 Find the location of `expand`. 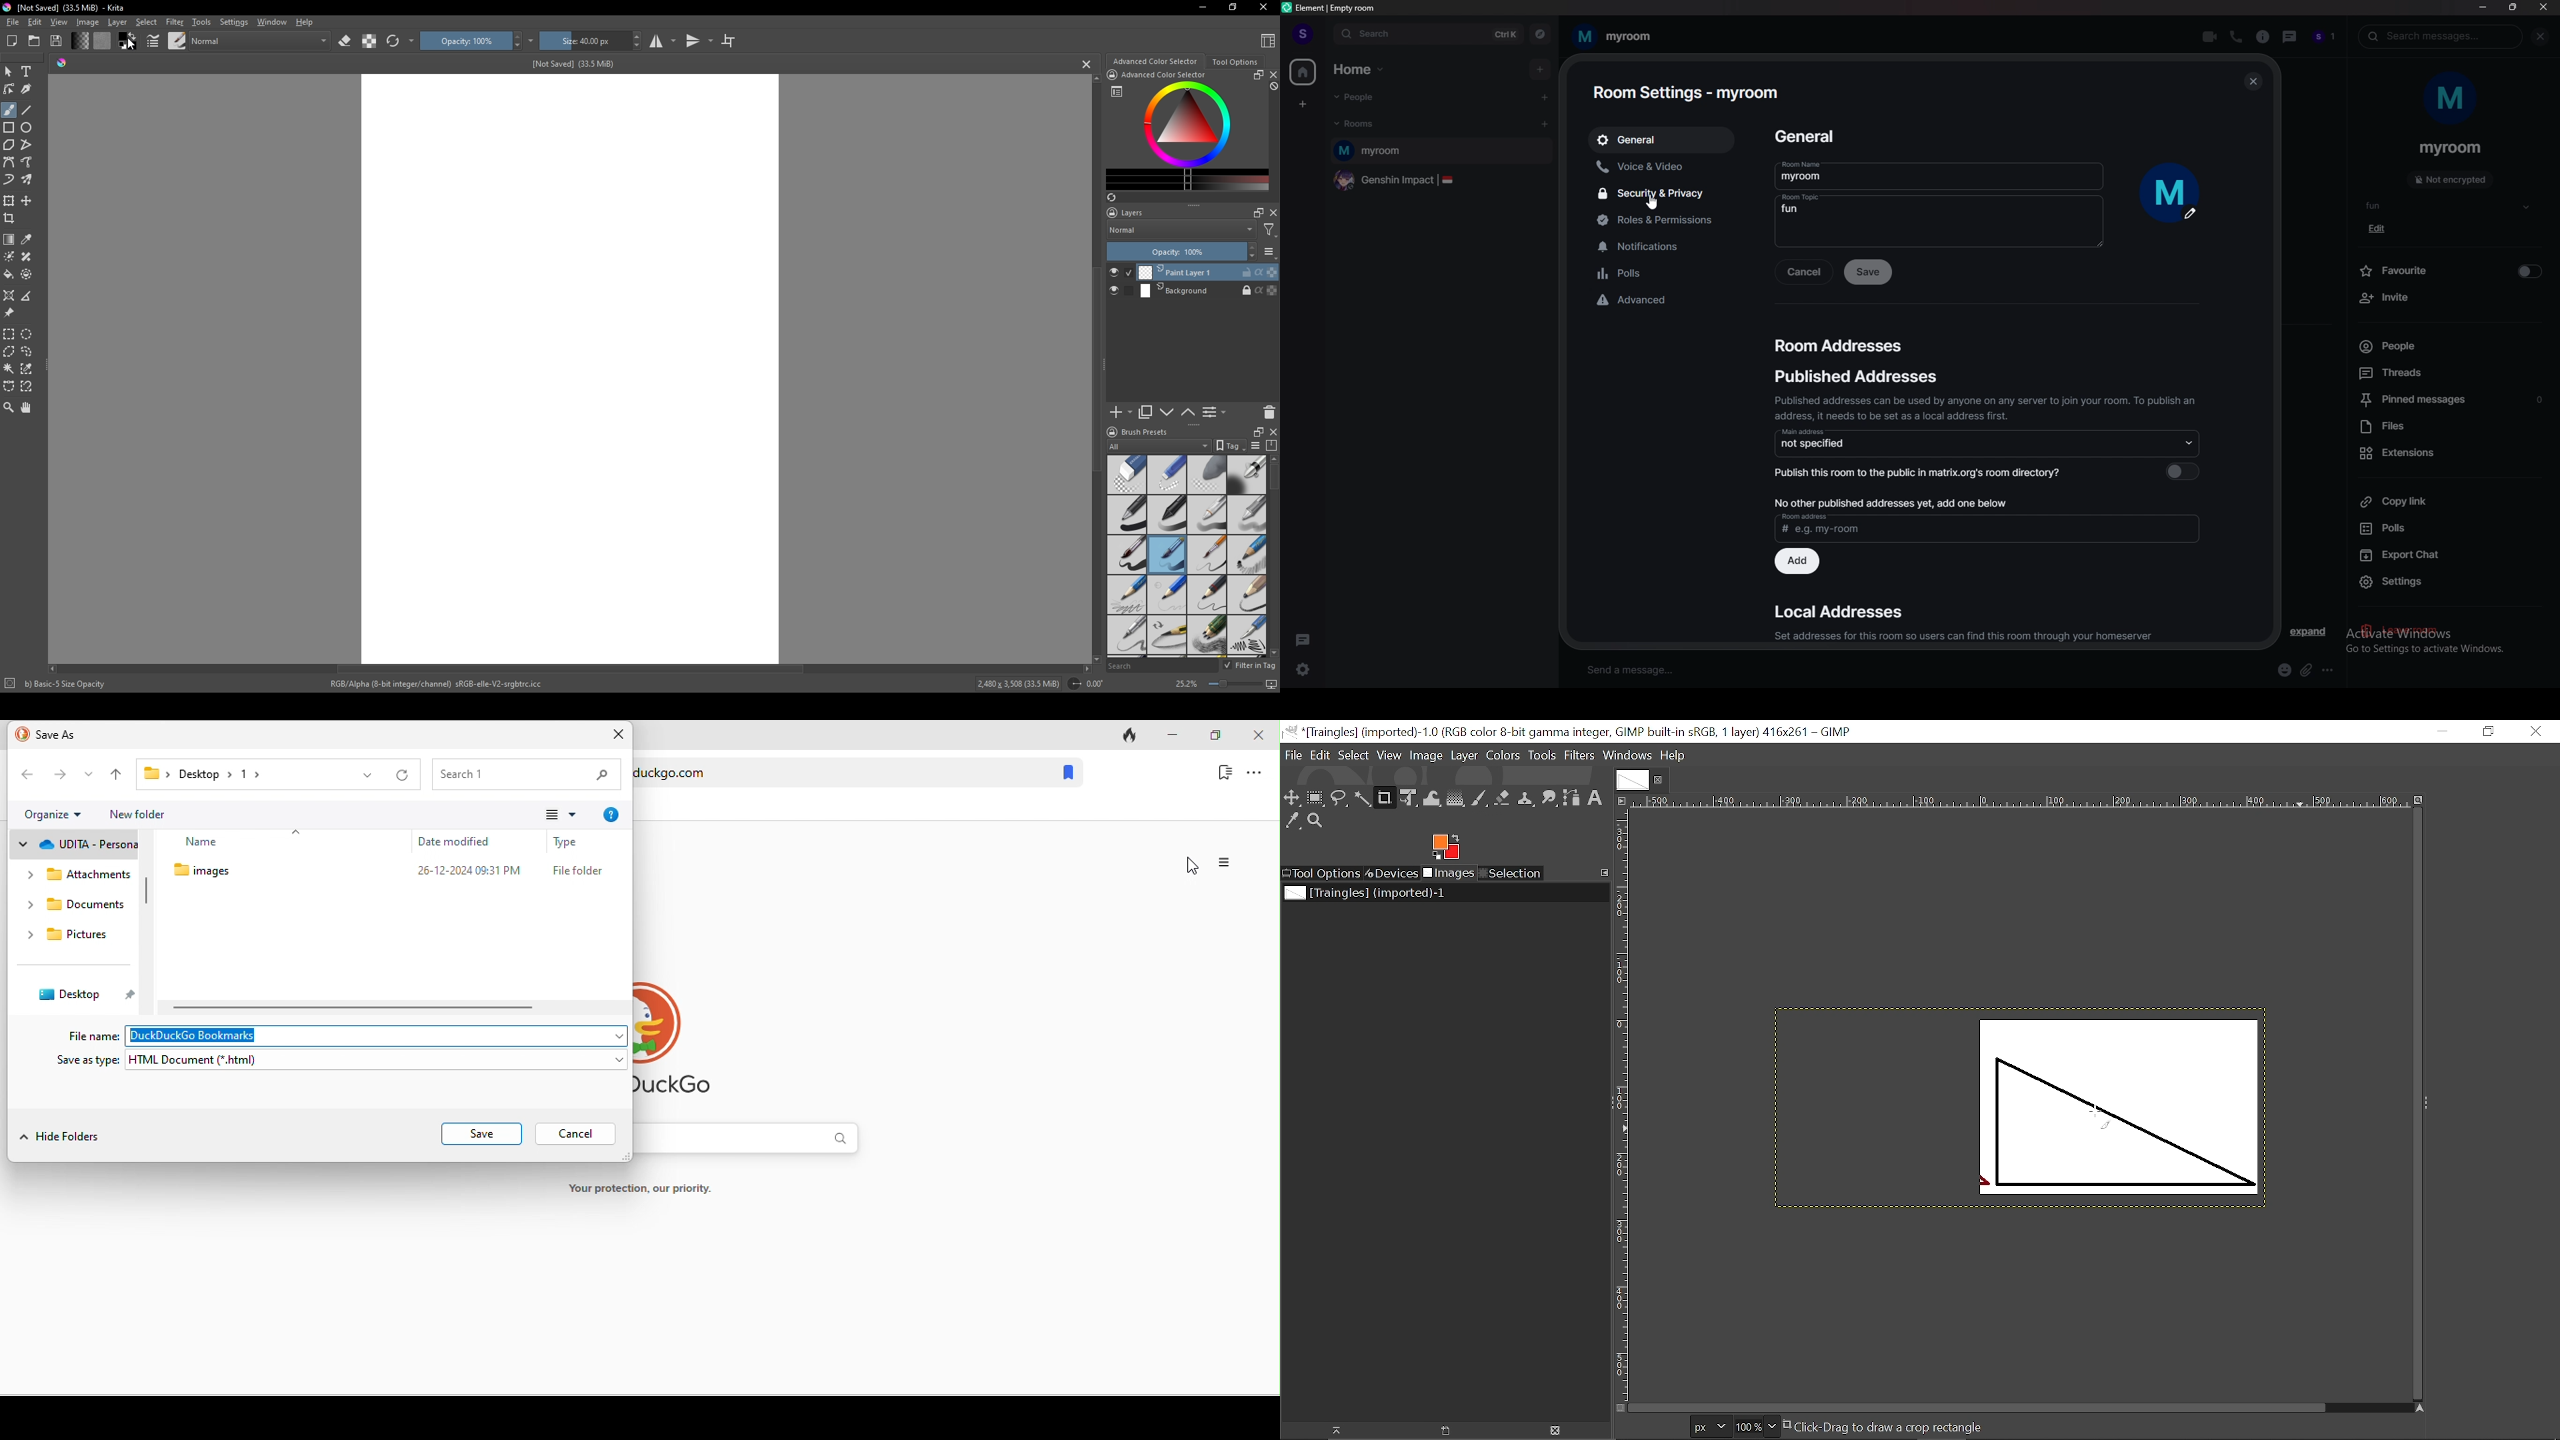

expand is located at coordinates (2309, 631).